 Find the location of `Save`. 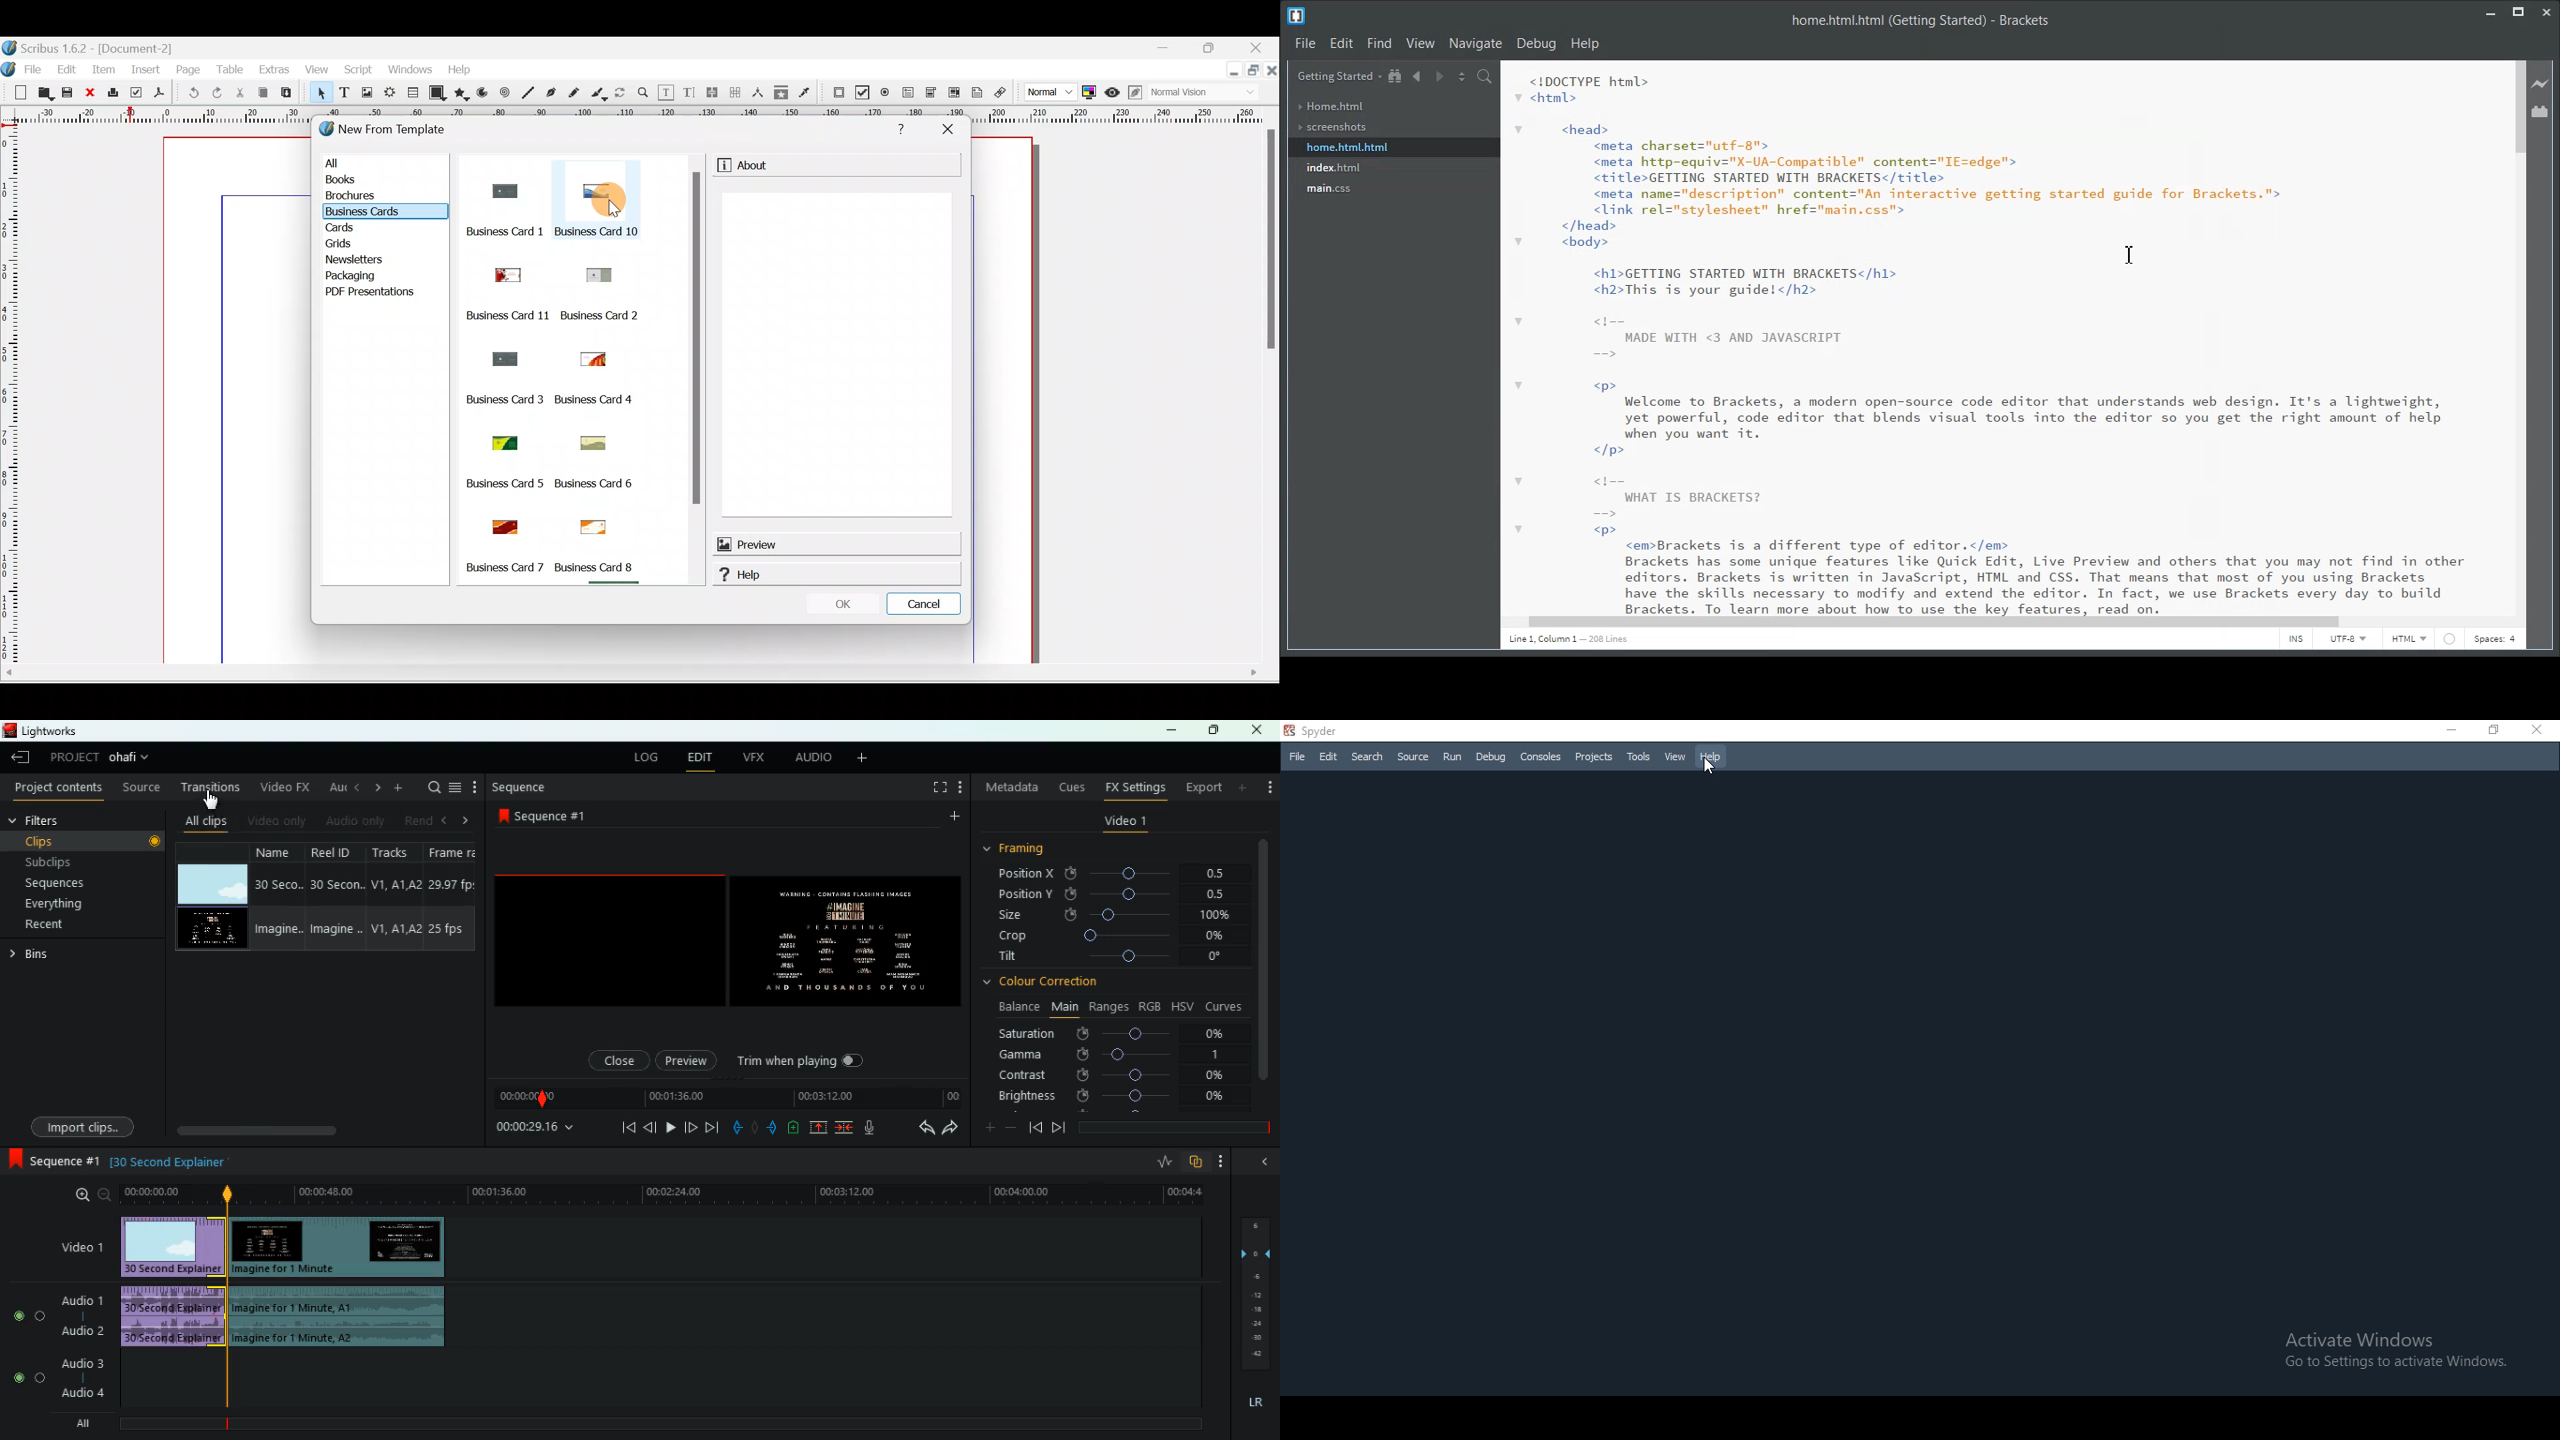

Save is located at coordinates (66, 93).